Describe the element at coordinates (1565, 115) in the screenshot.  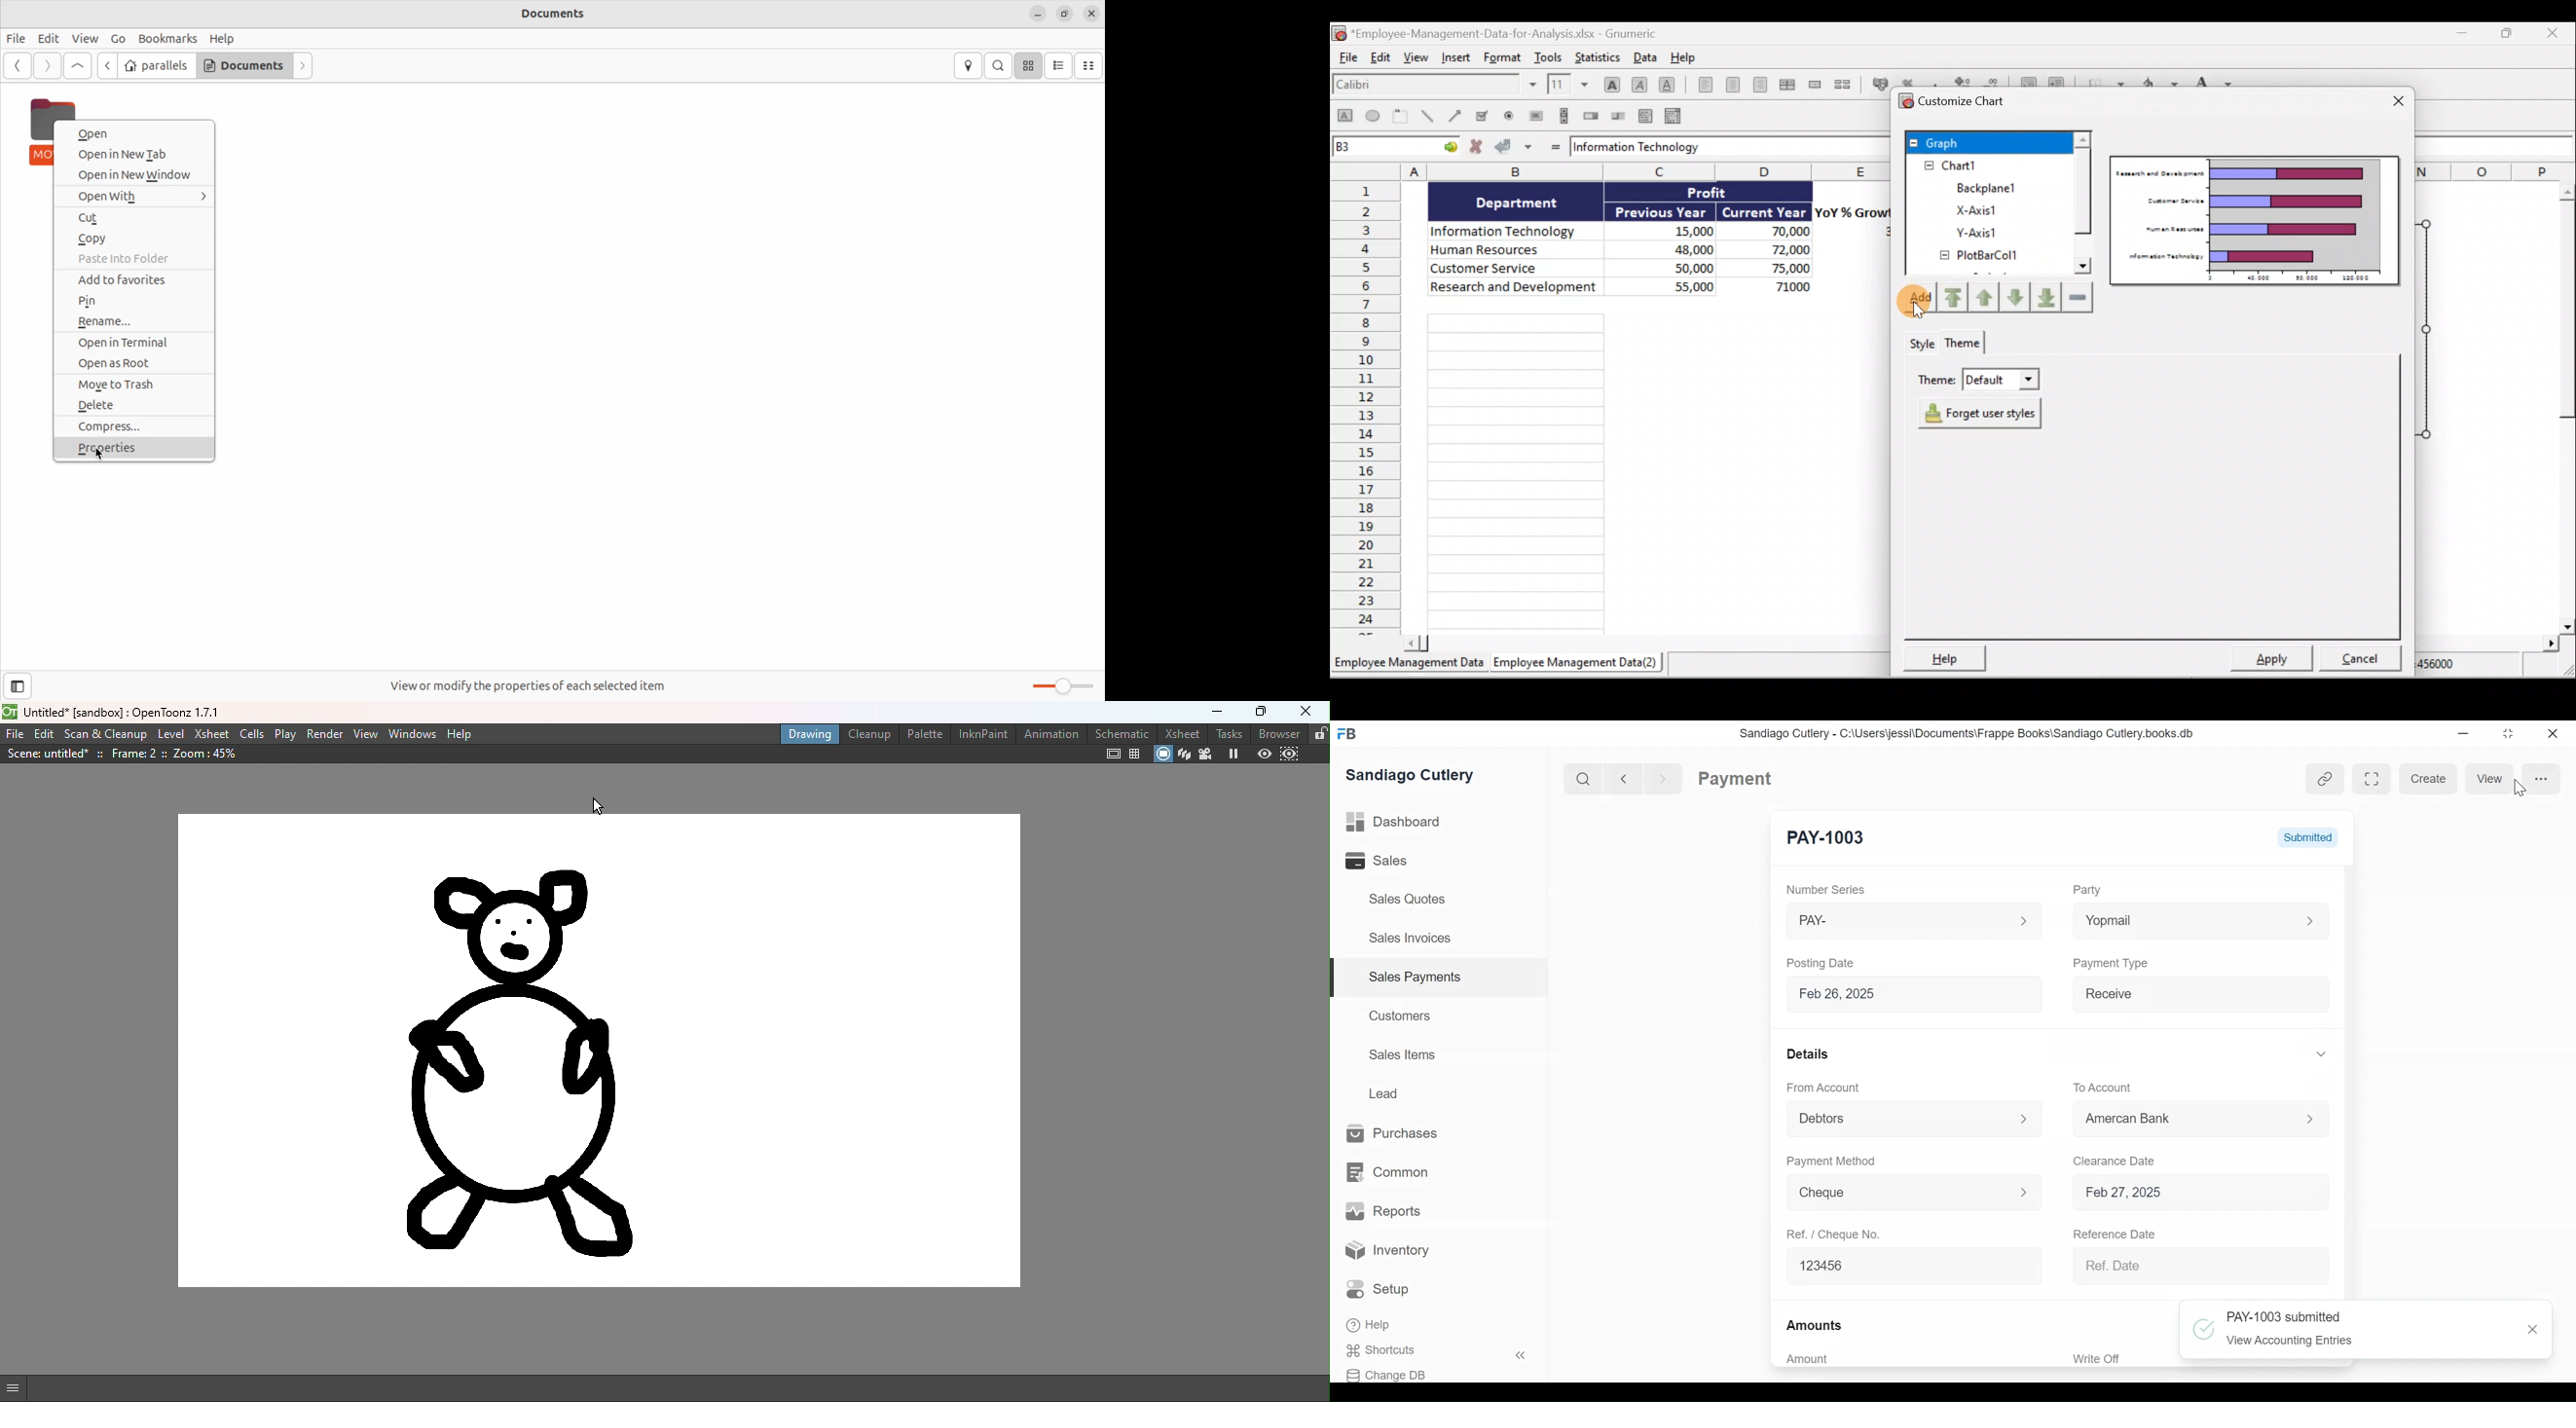
I see `Create a scrollbar` at that location.